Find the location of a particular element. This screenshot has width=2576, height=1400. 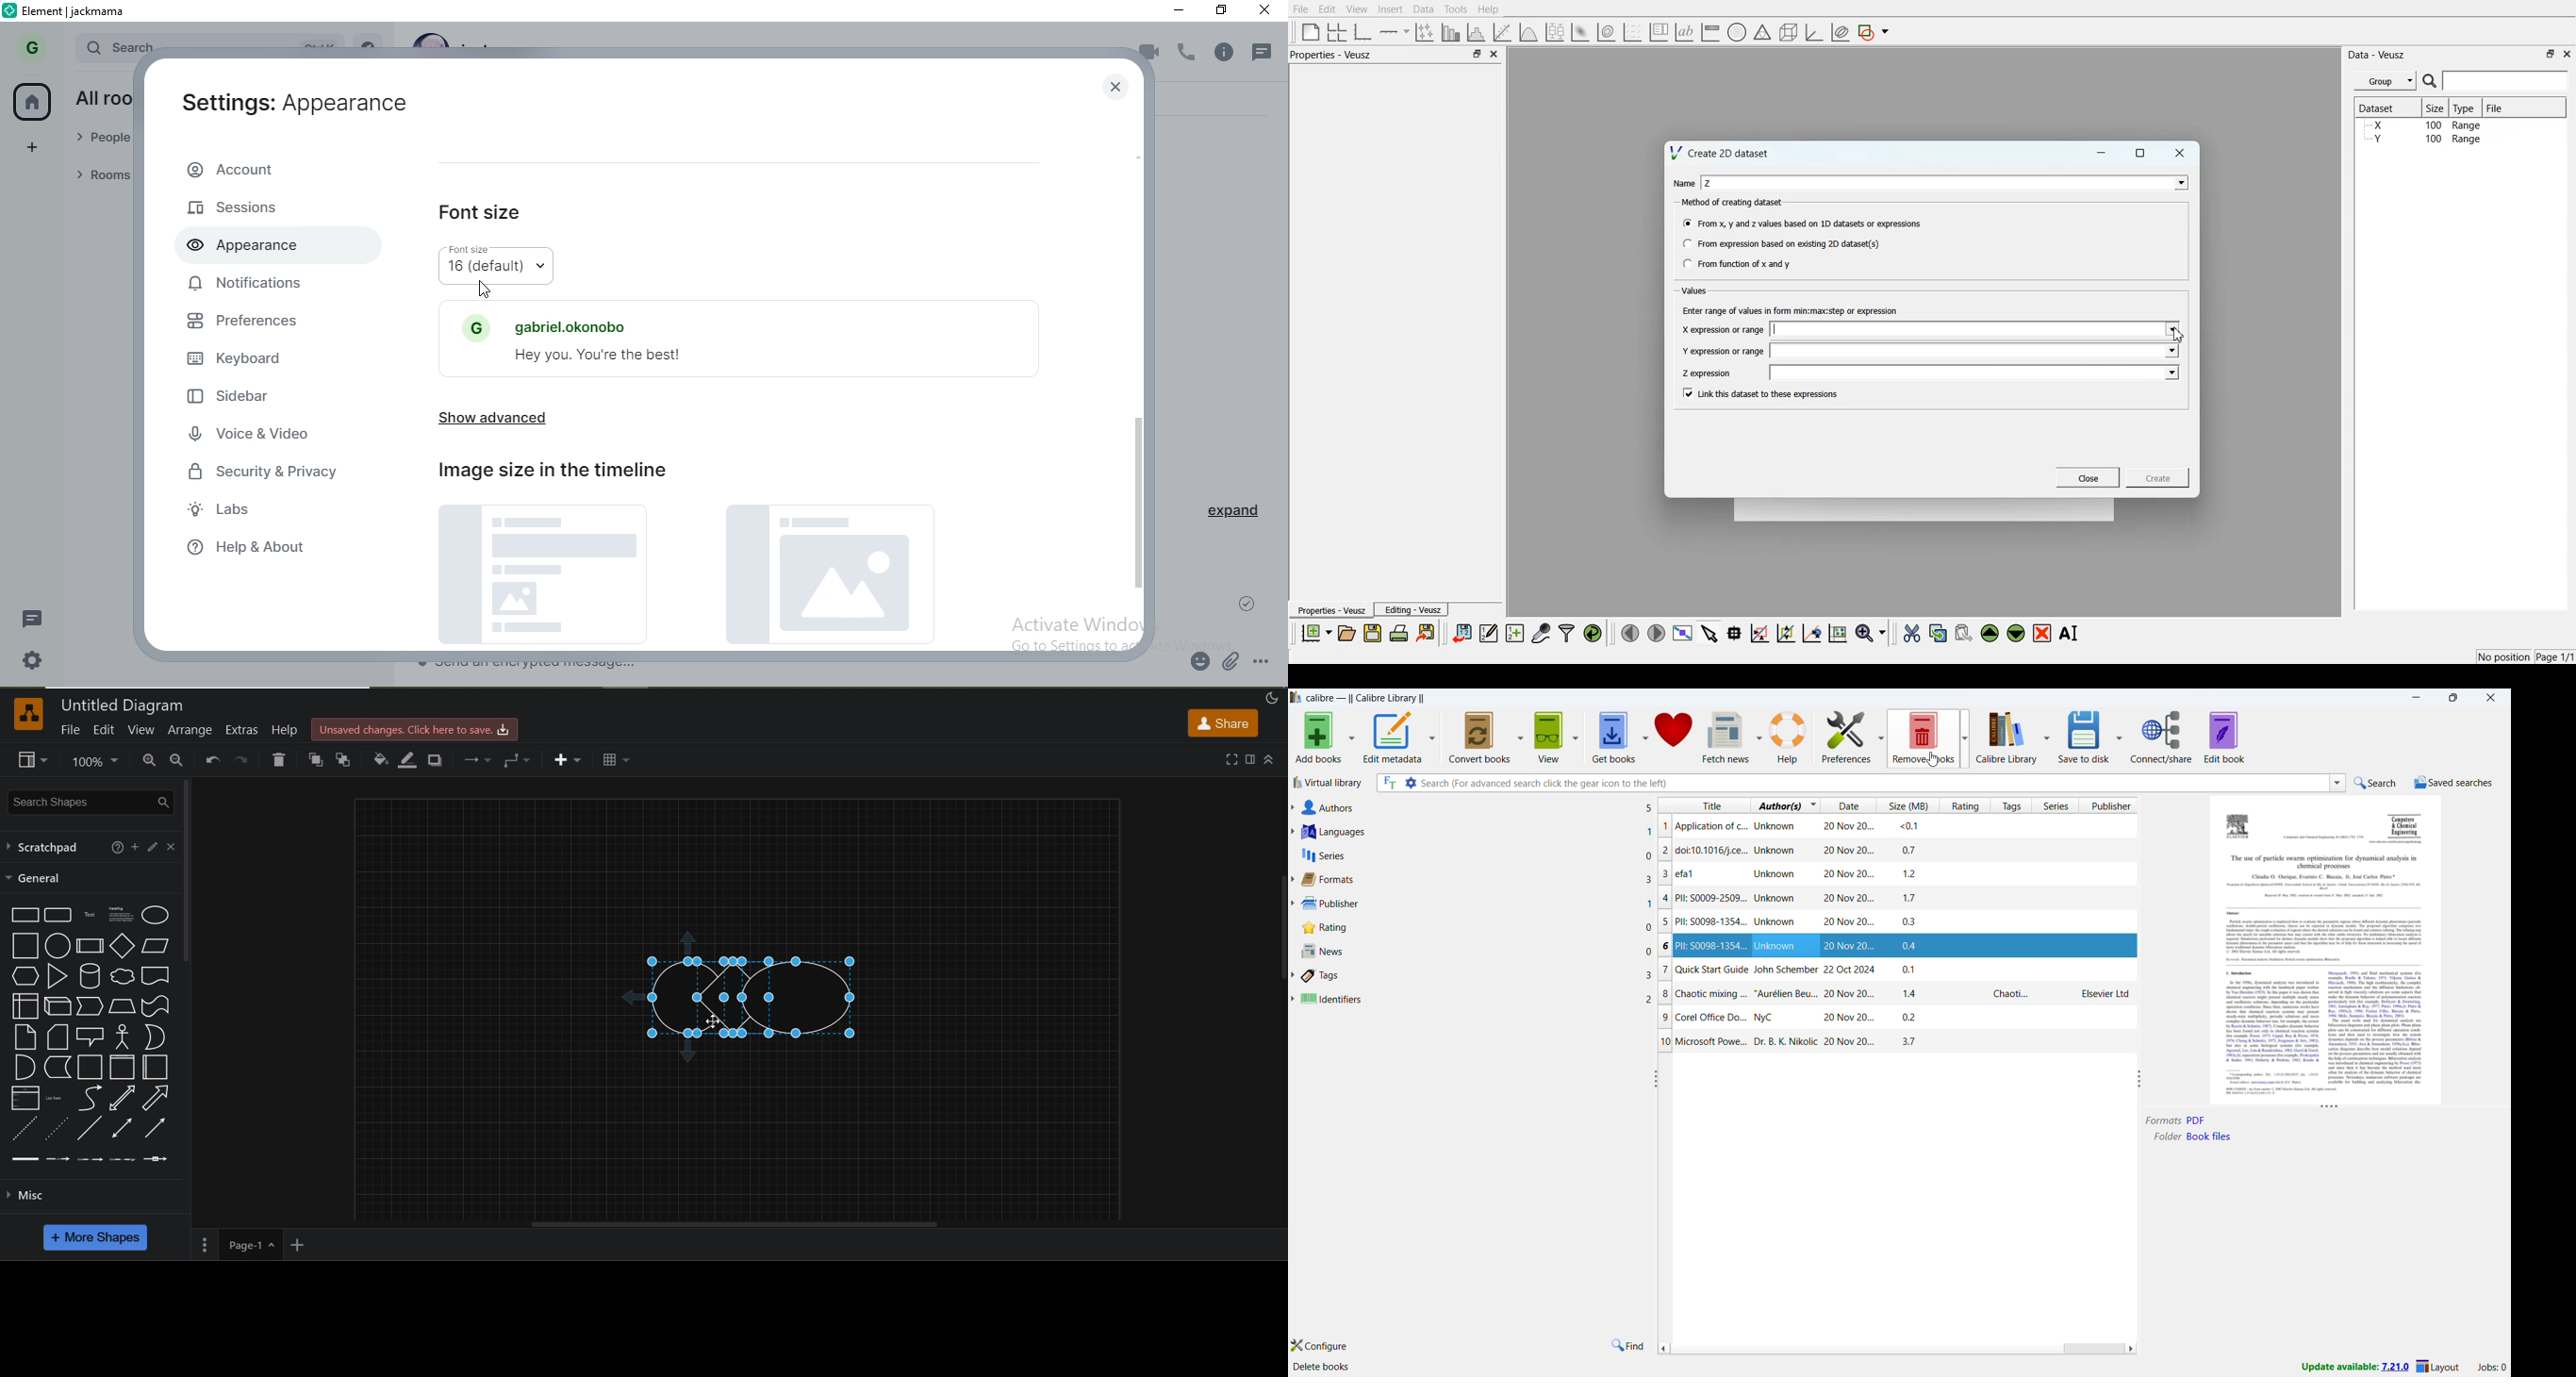

Bidirectional arrow is located at coordinates (122, 1098).